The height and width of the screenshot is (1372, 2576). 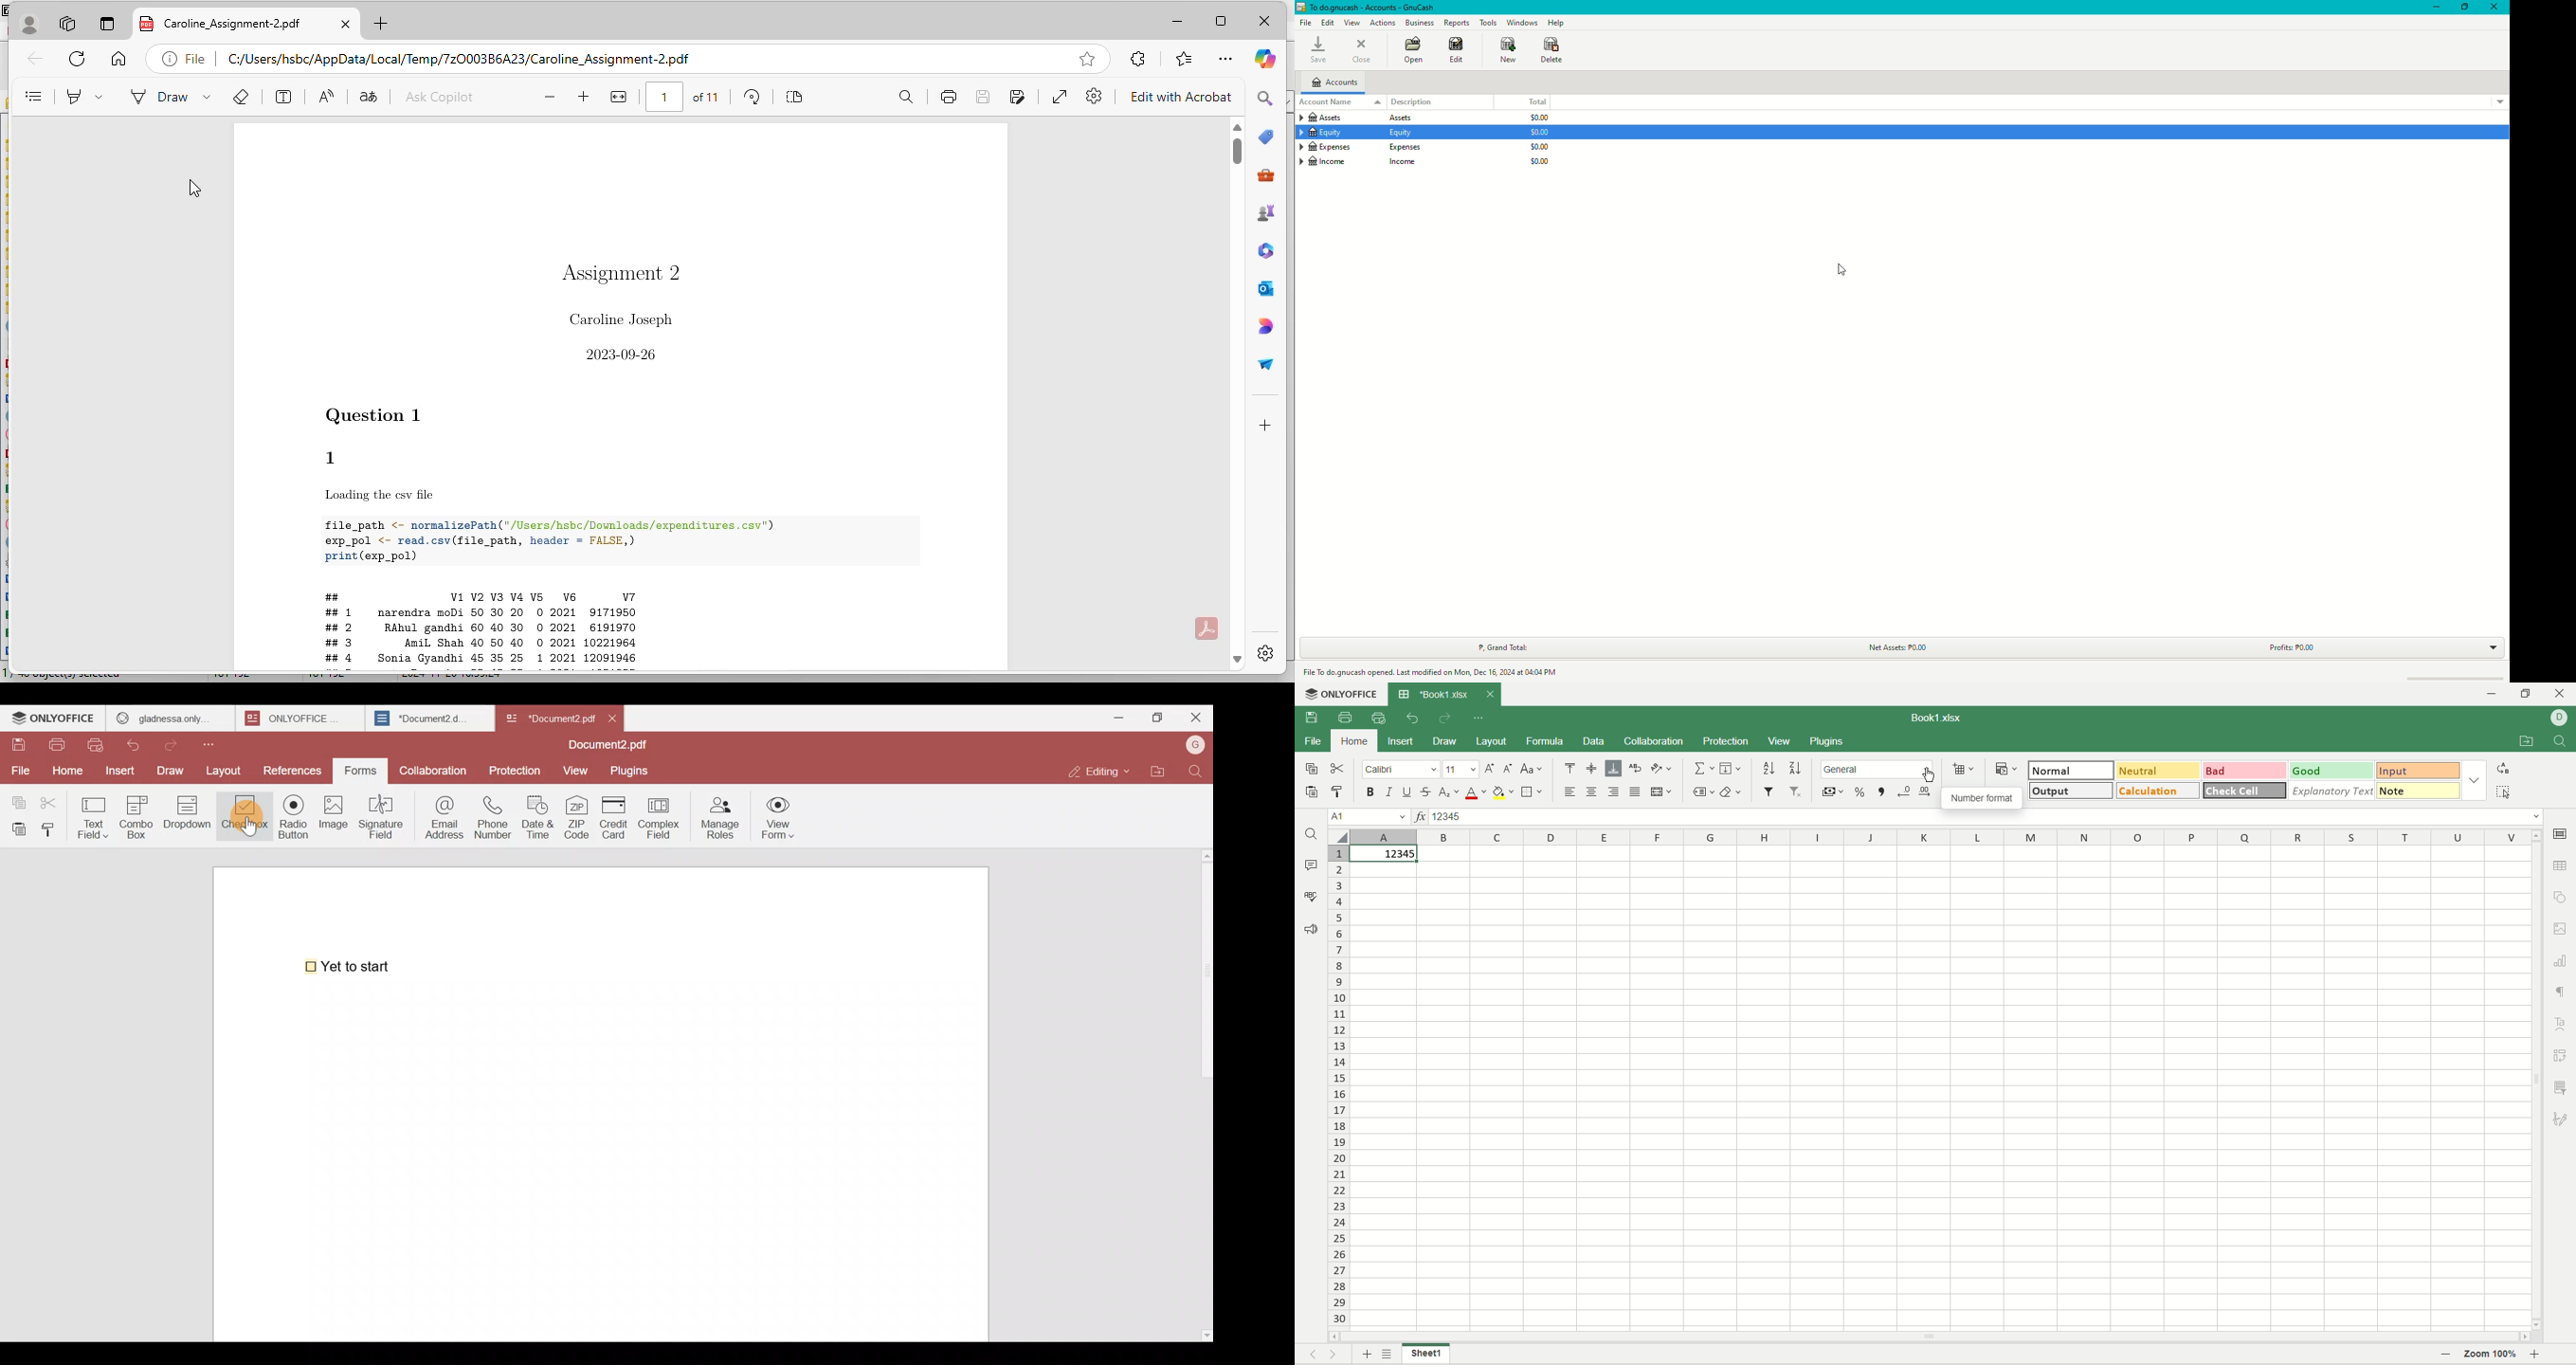 I want to click on Forms, so click(x=361, y=769).